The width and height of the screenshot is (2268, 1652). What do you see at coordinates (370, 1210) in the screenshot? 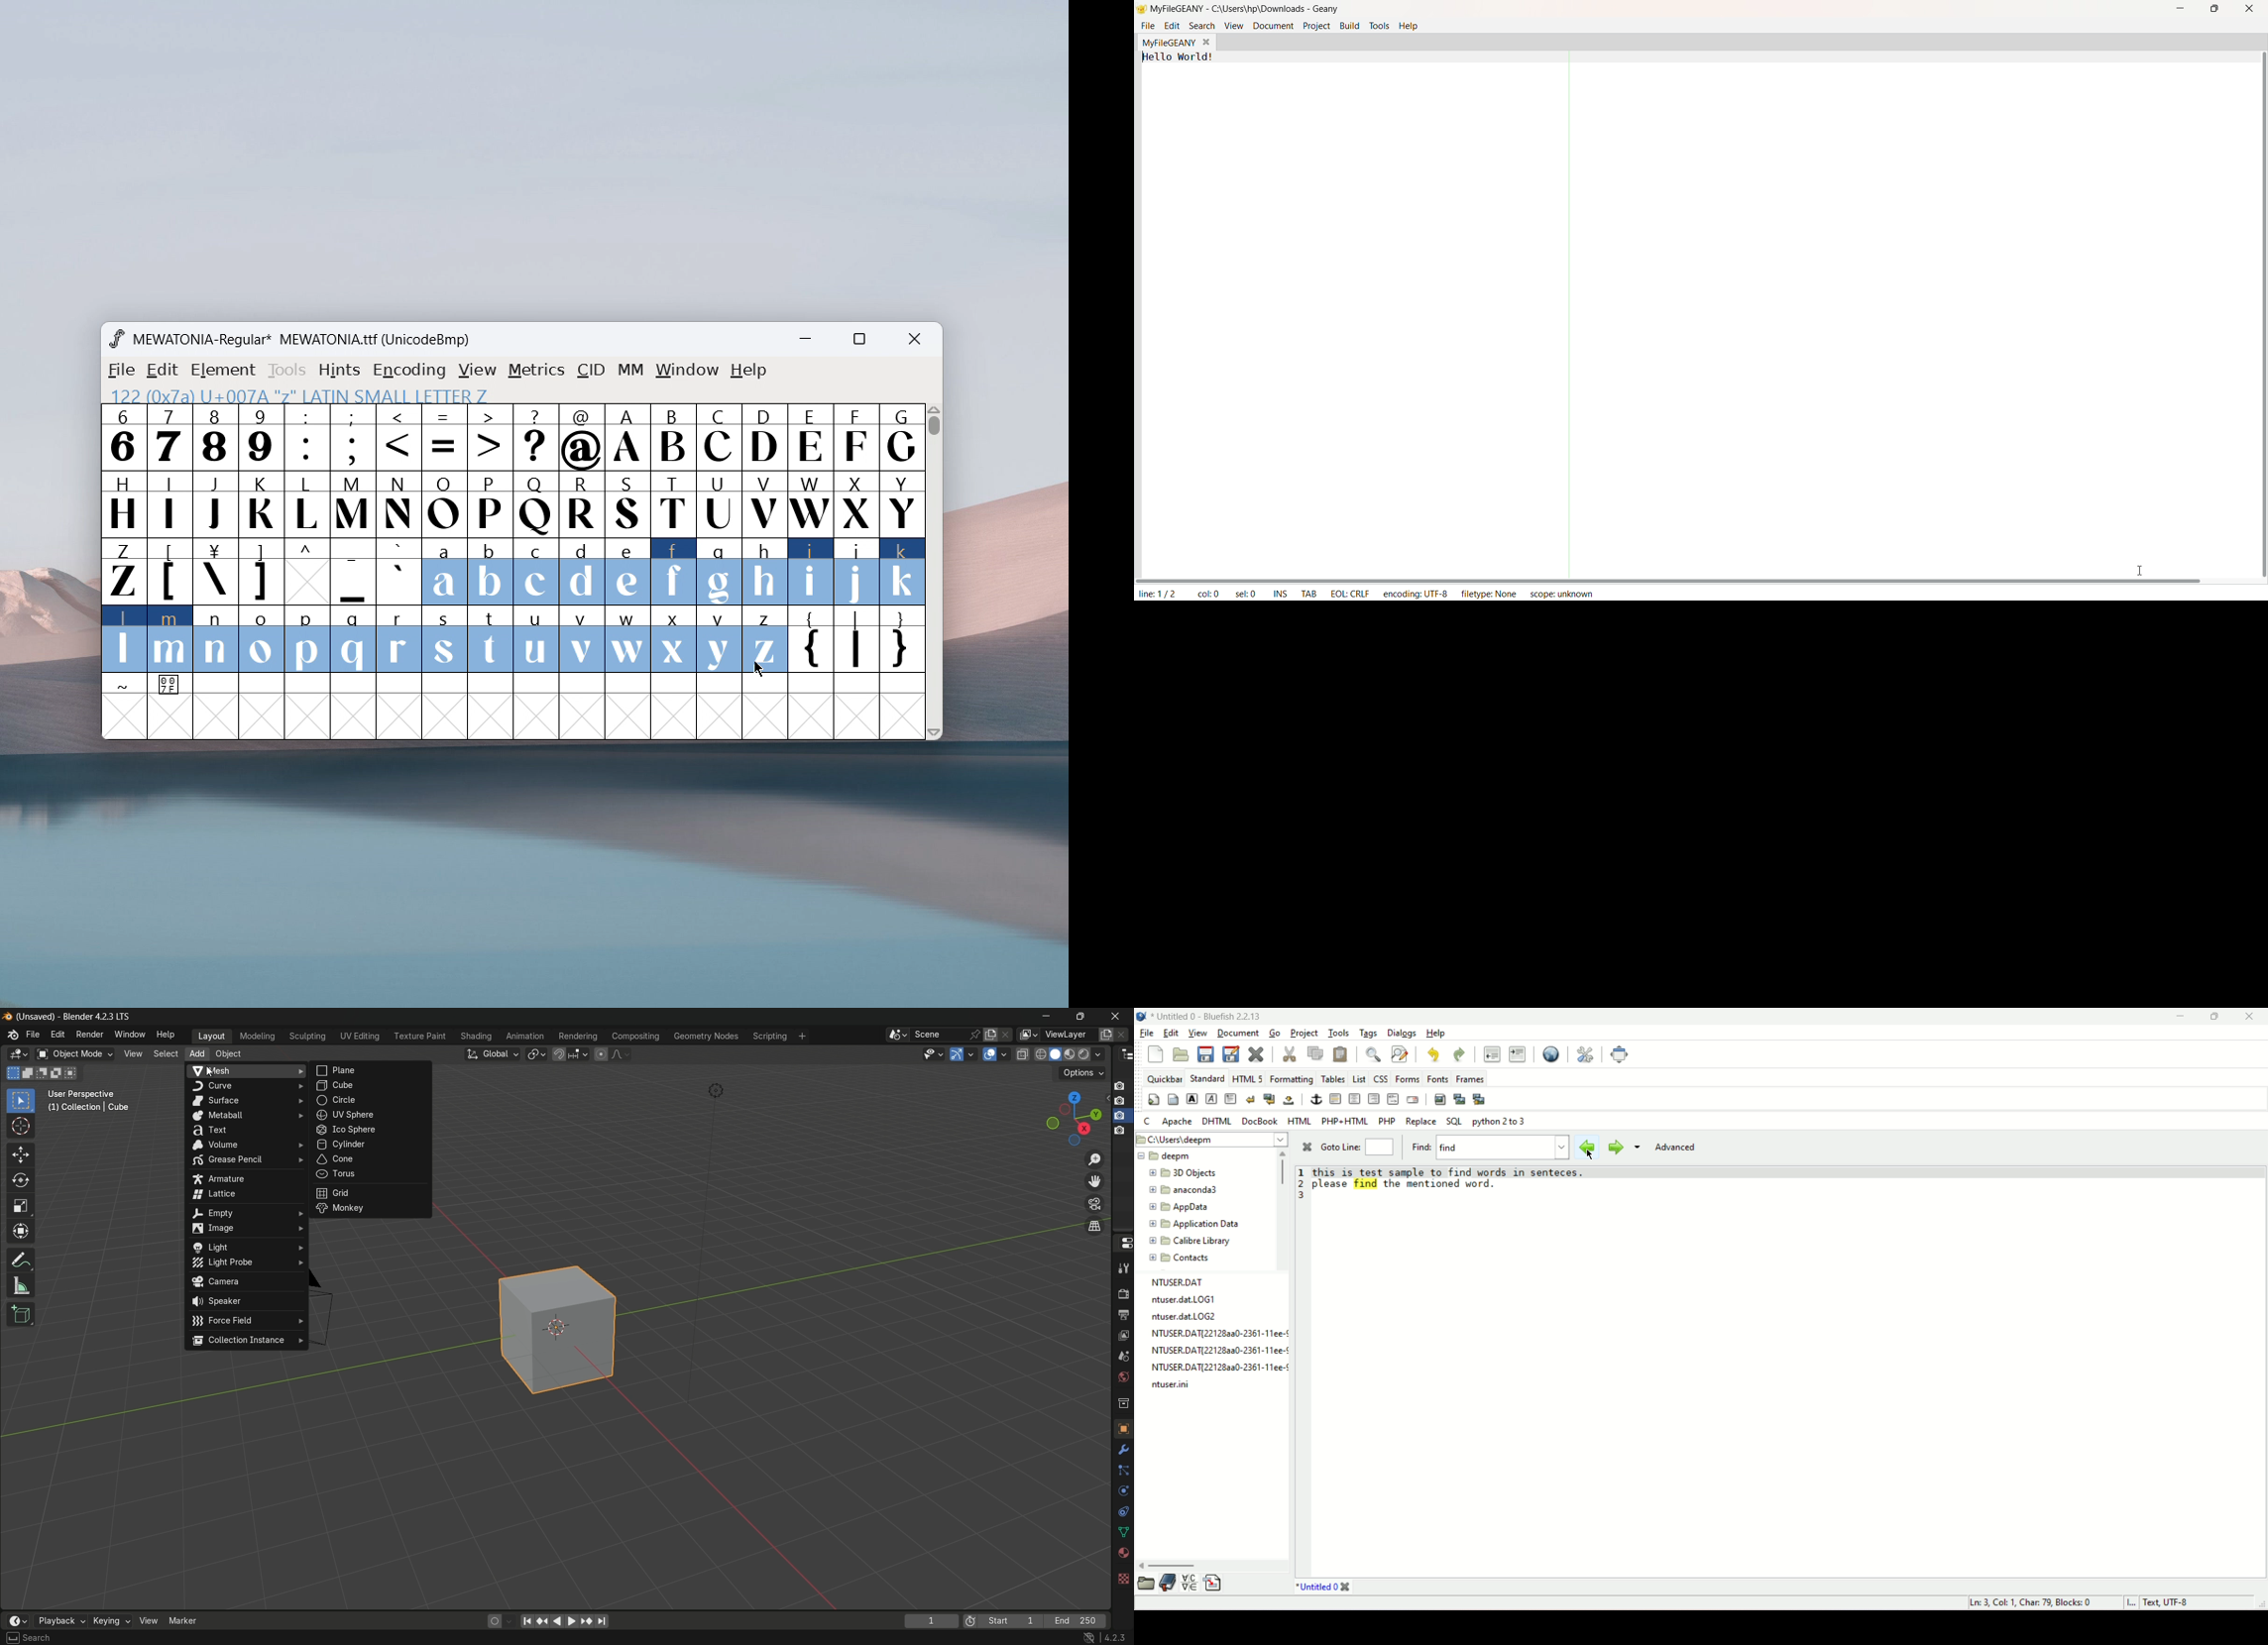
I see `monkey` at bounding box center [370, 1210].